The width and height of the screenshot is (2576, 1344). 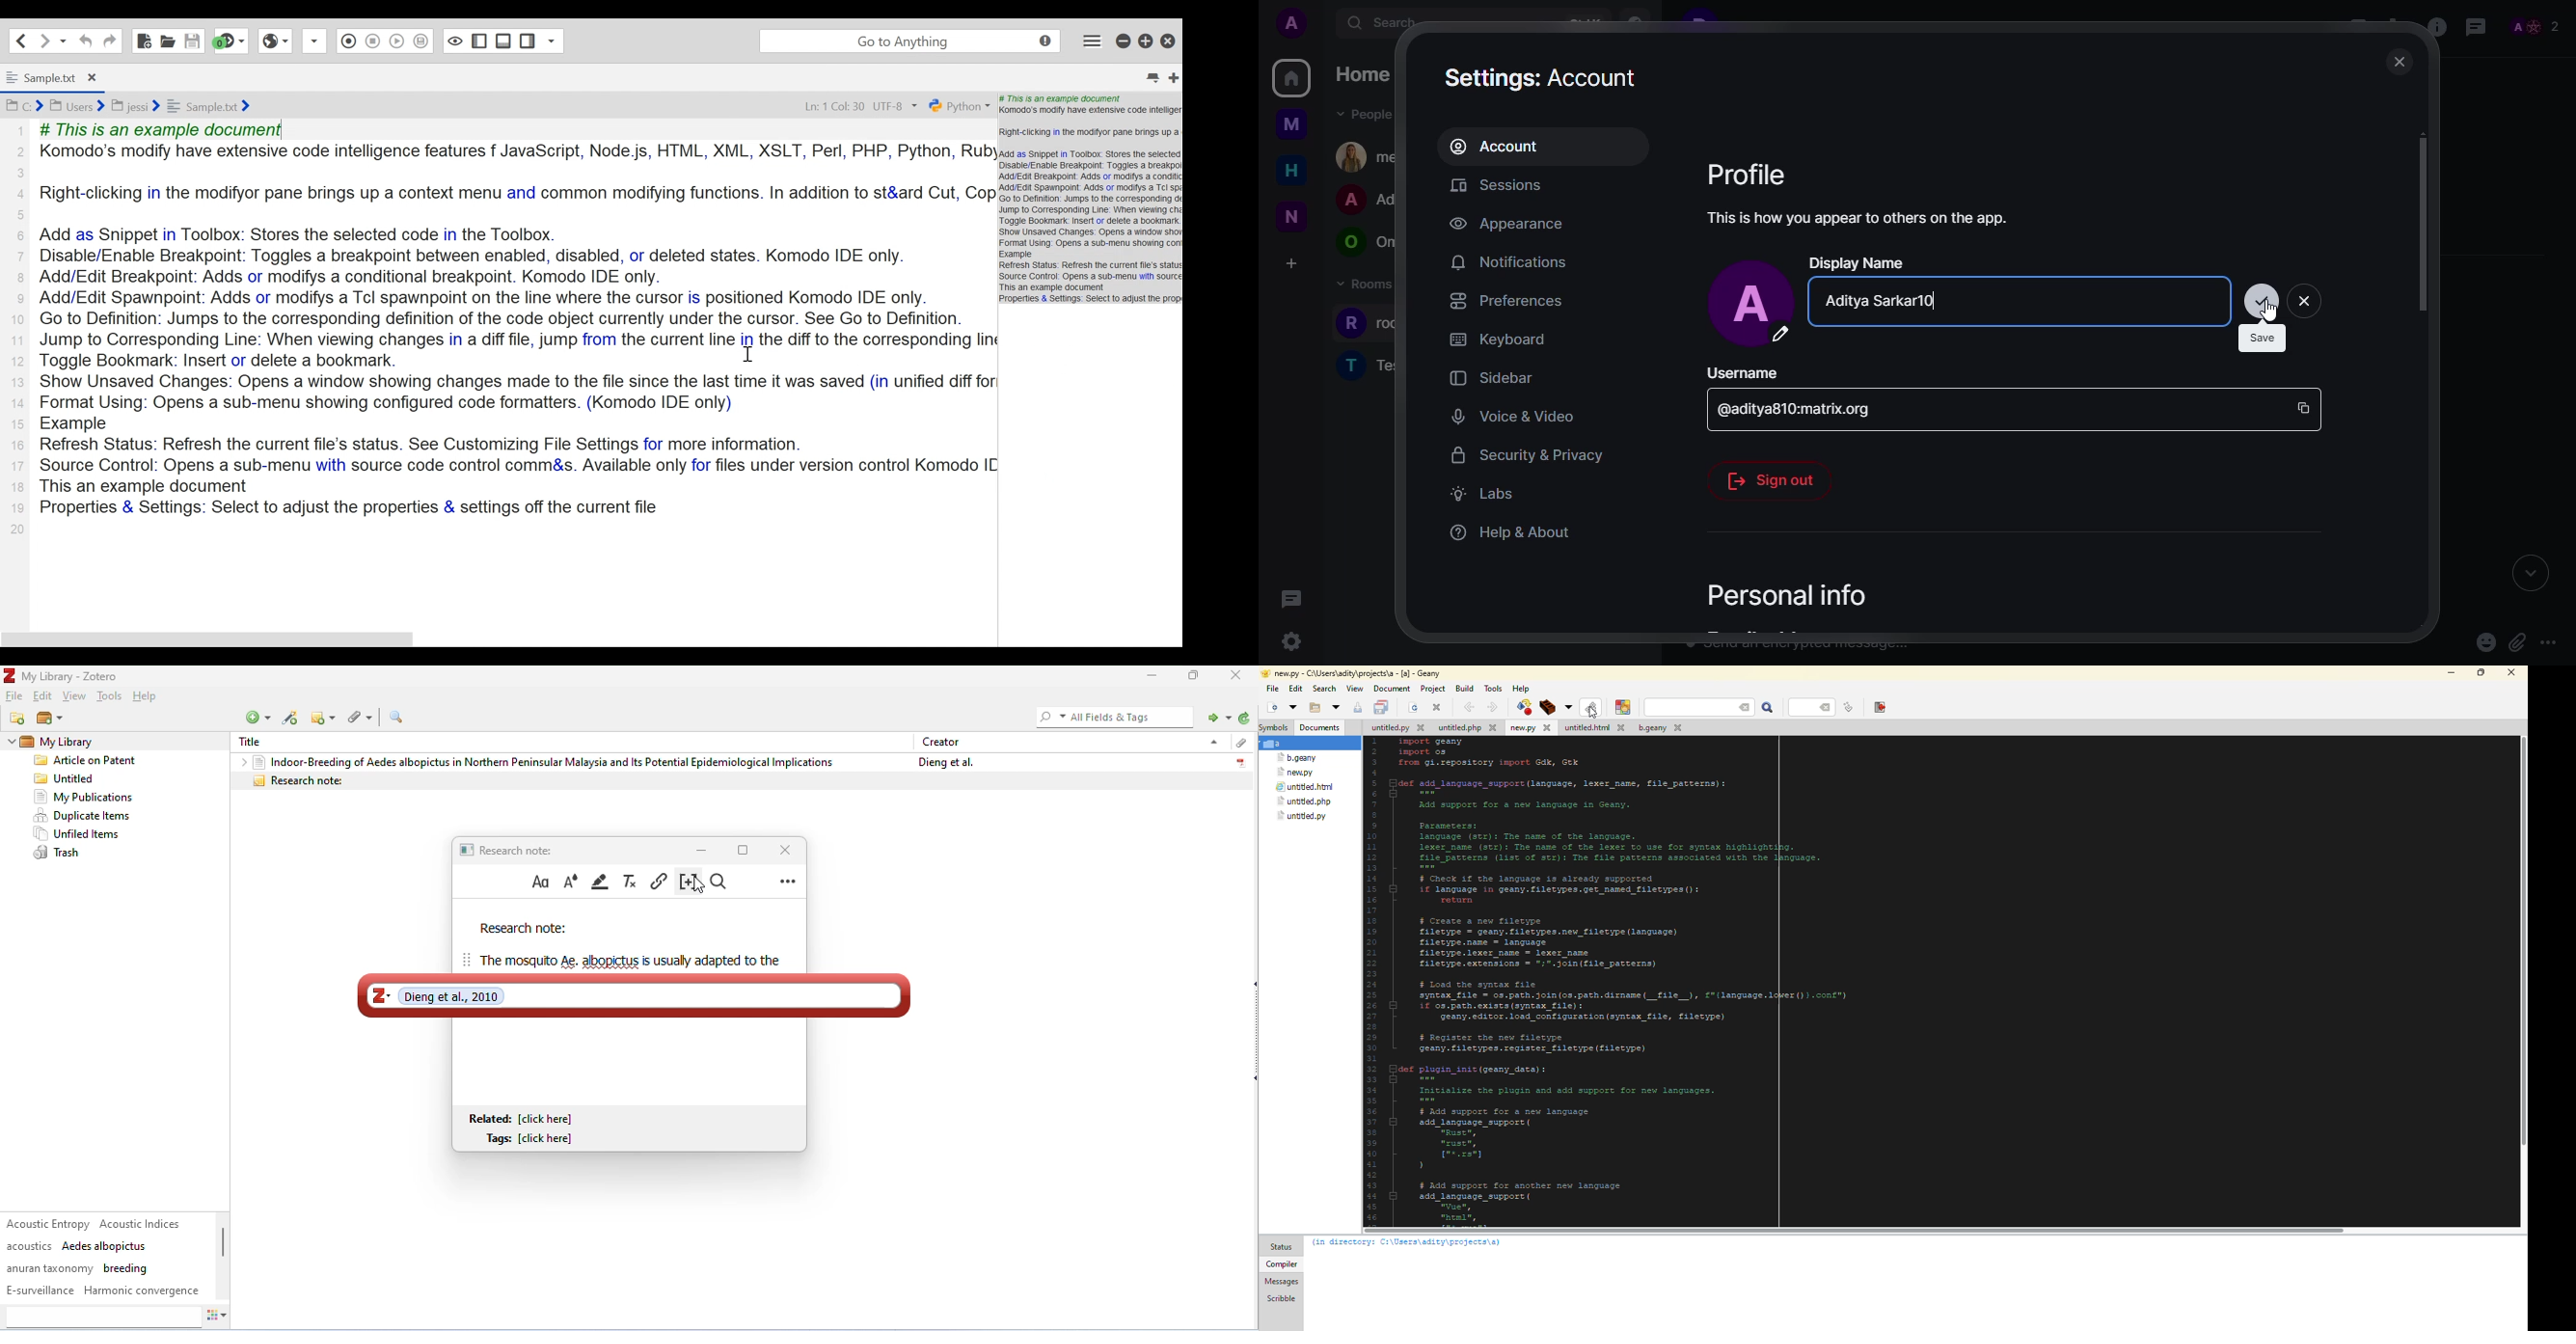 What do you see at coordinates (1092, 40) in the screenshot?
I see `Application menu` at bounding box center [1092, 40].